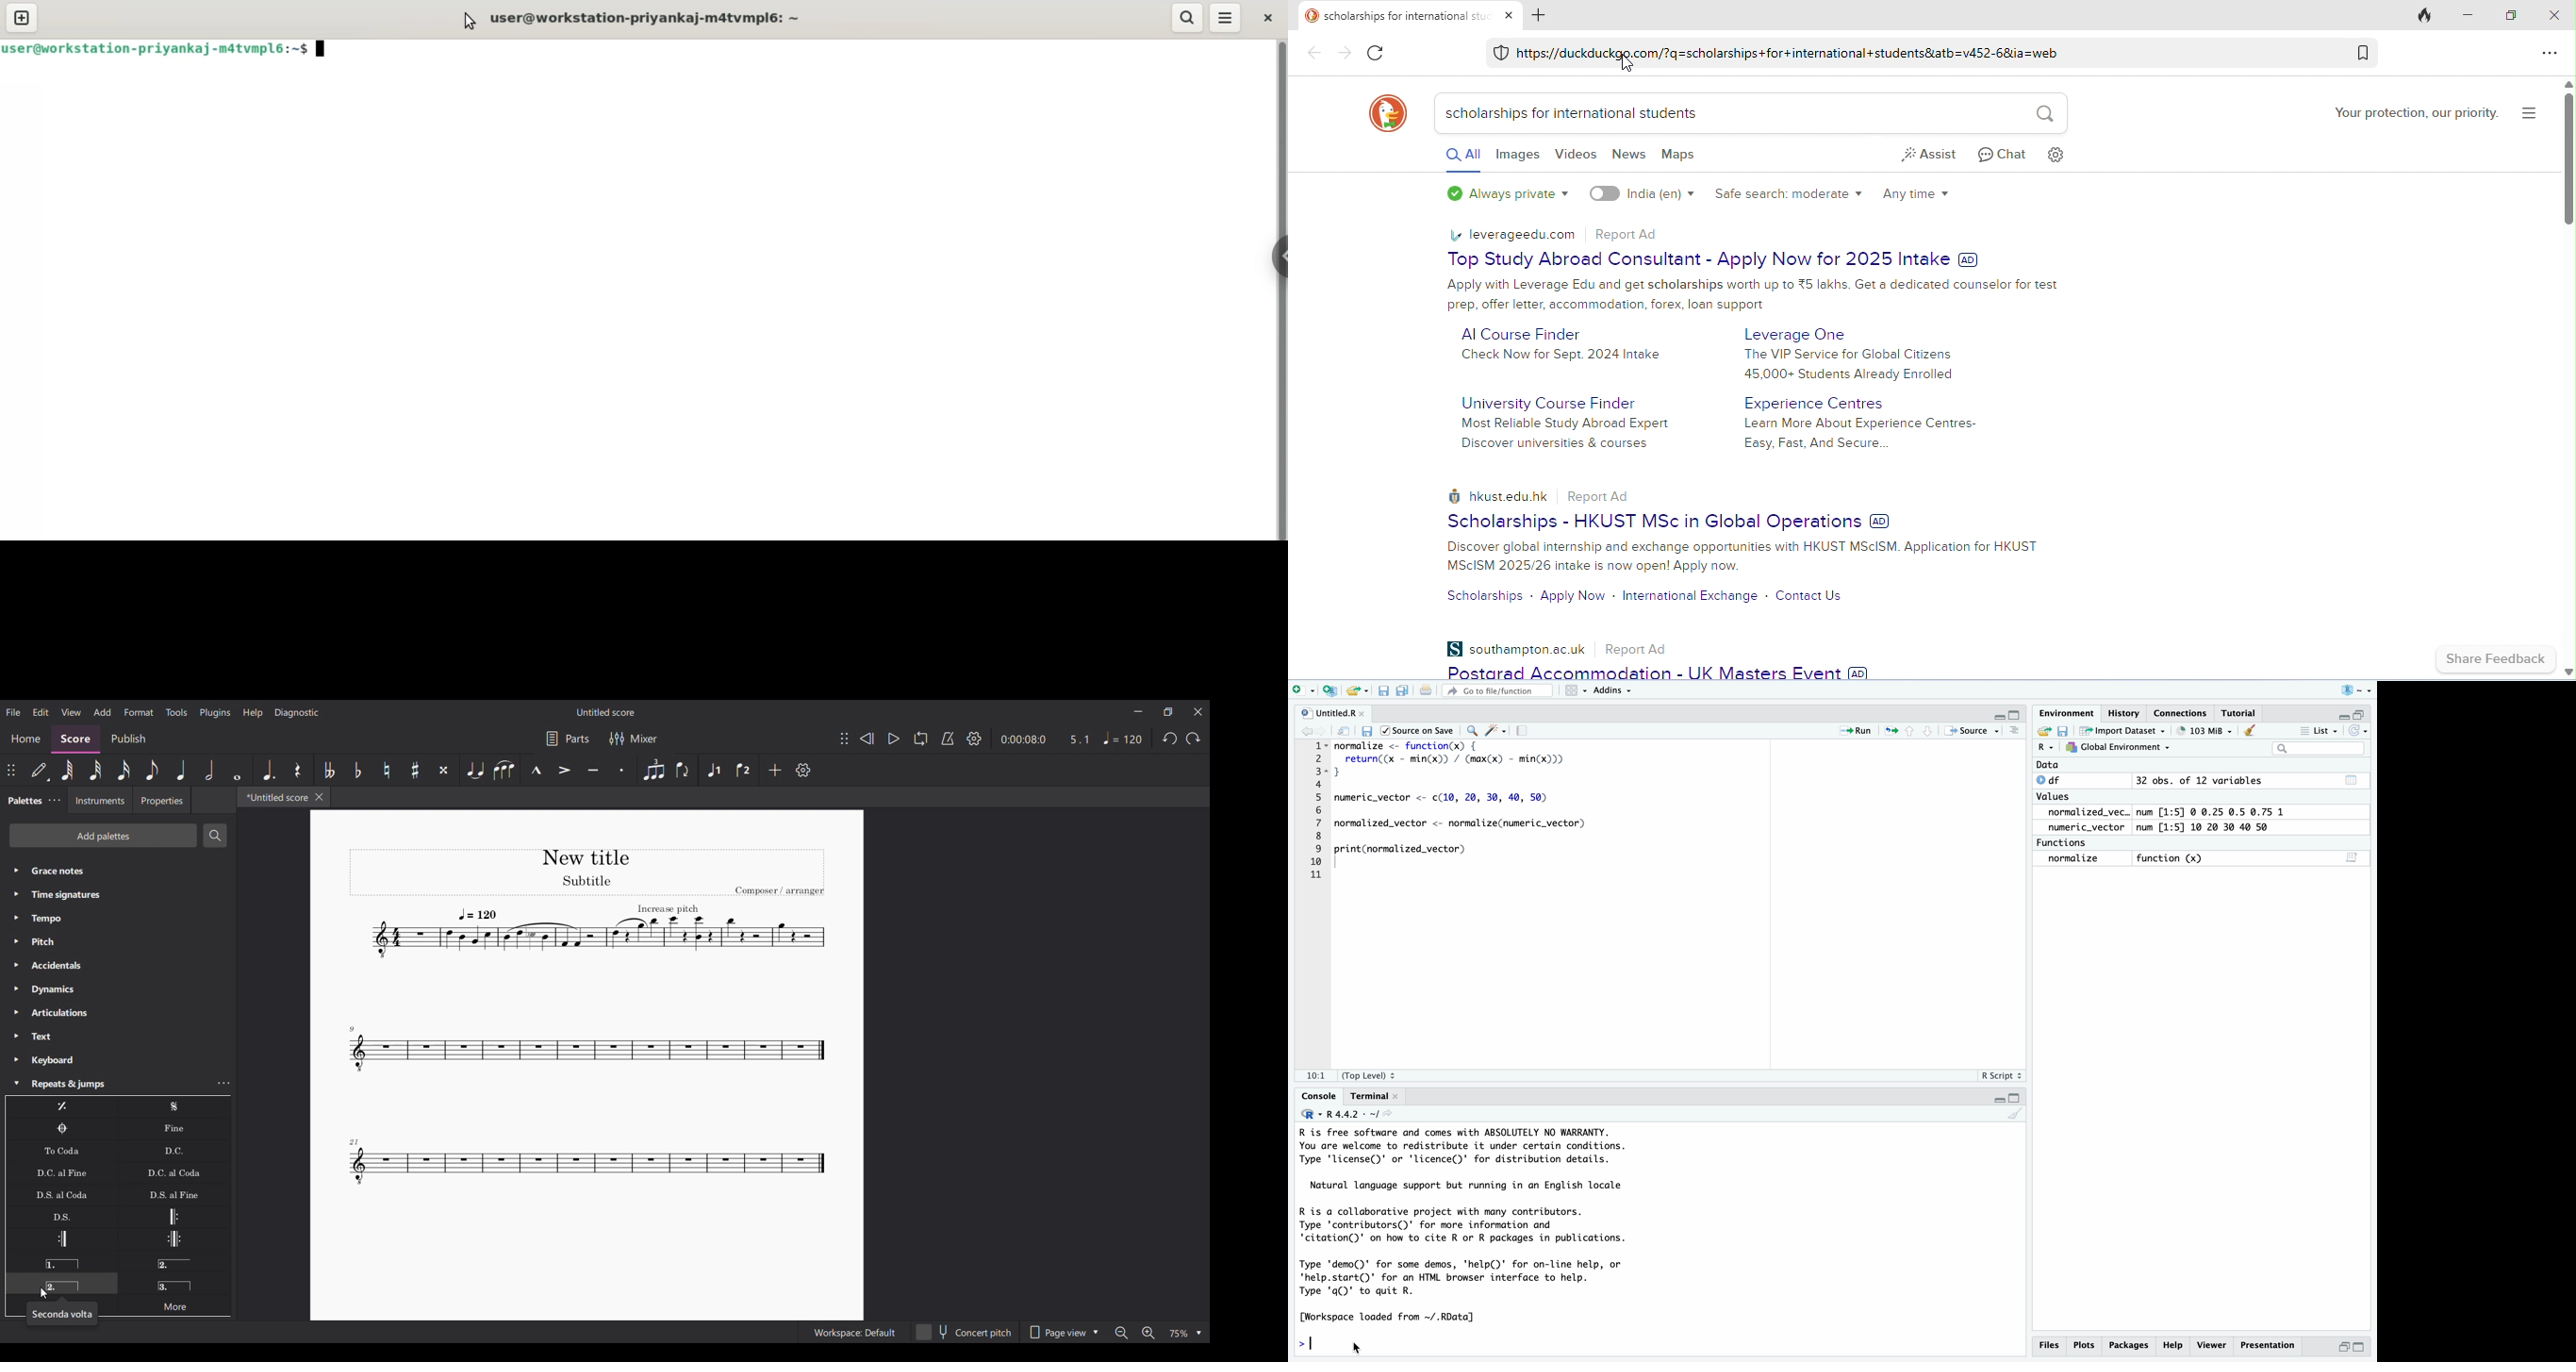 The image size is (2576, 1372). Describe the element at coordinates (1322, 729) in the screenshot. I see `Go forward to the next source location (Ctrl + F10)` at that location.